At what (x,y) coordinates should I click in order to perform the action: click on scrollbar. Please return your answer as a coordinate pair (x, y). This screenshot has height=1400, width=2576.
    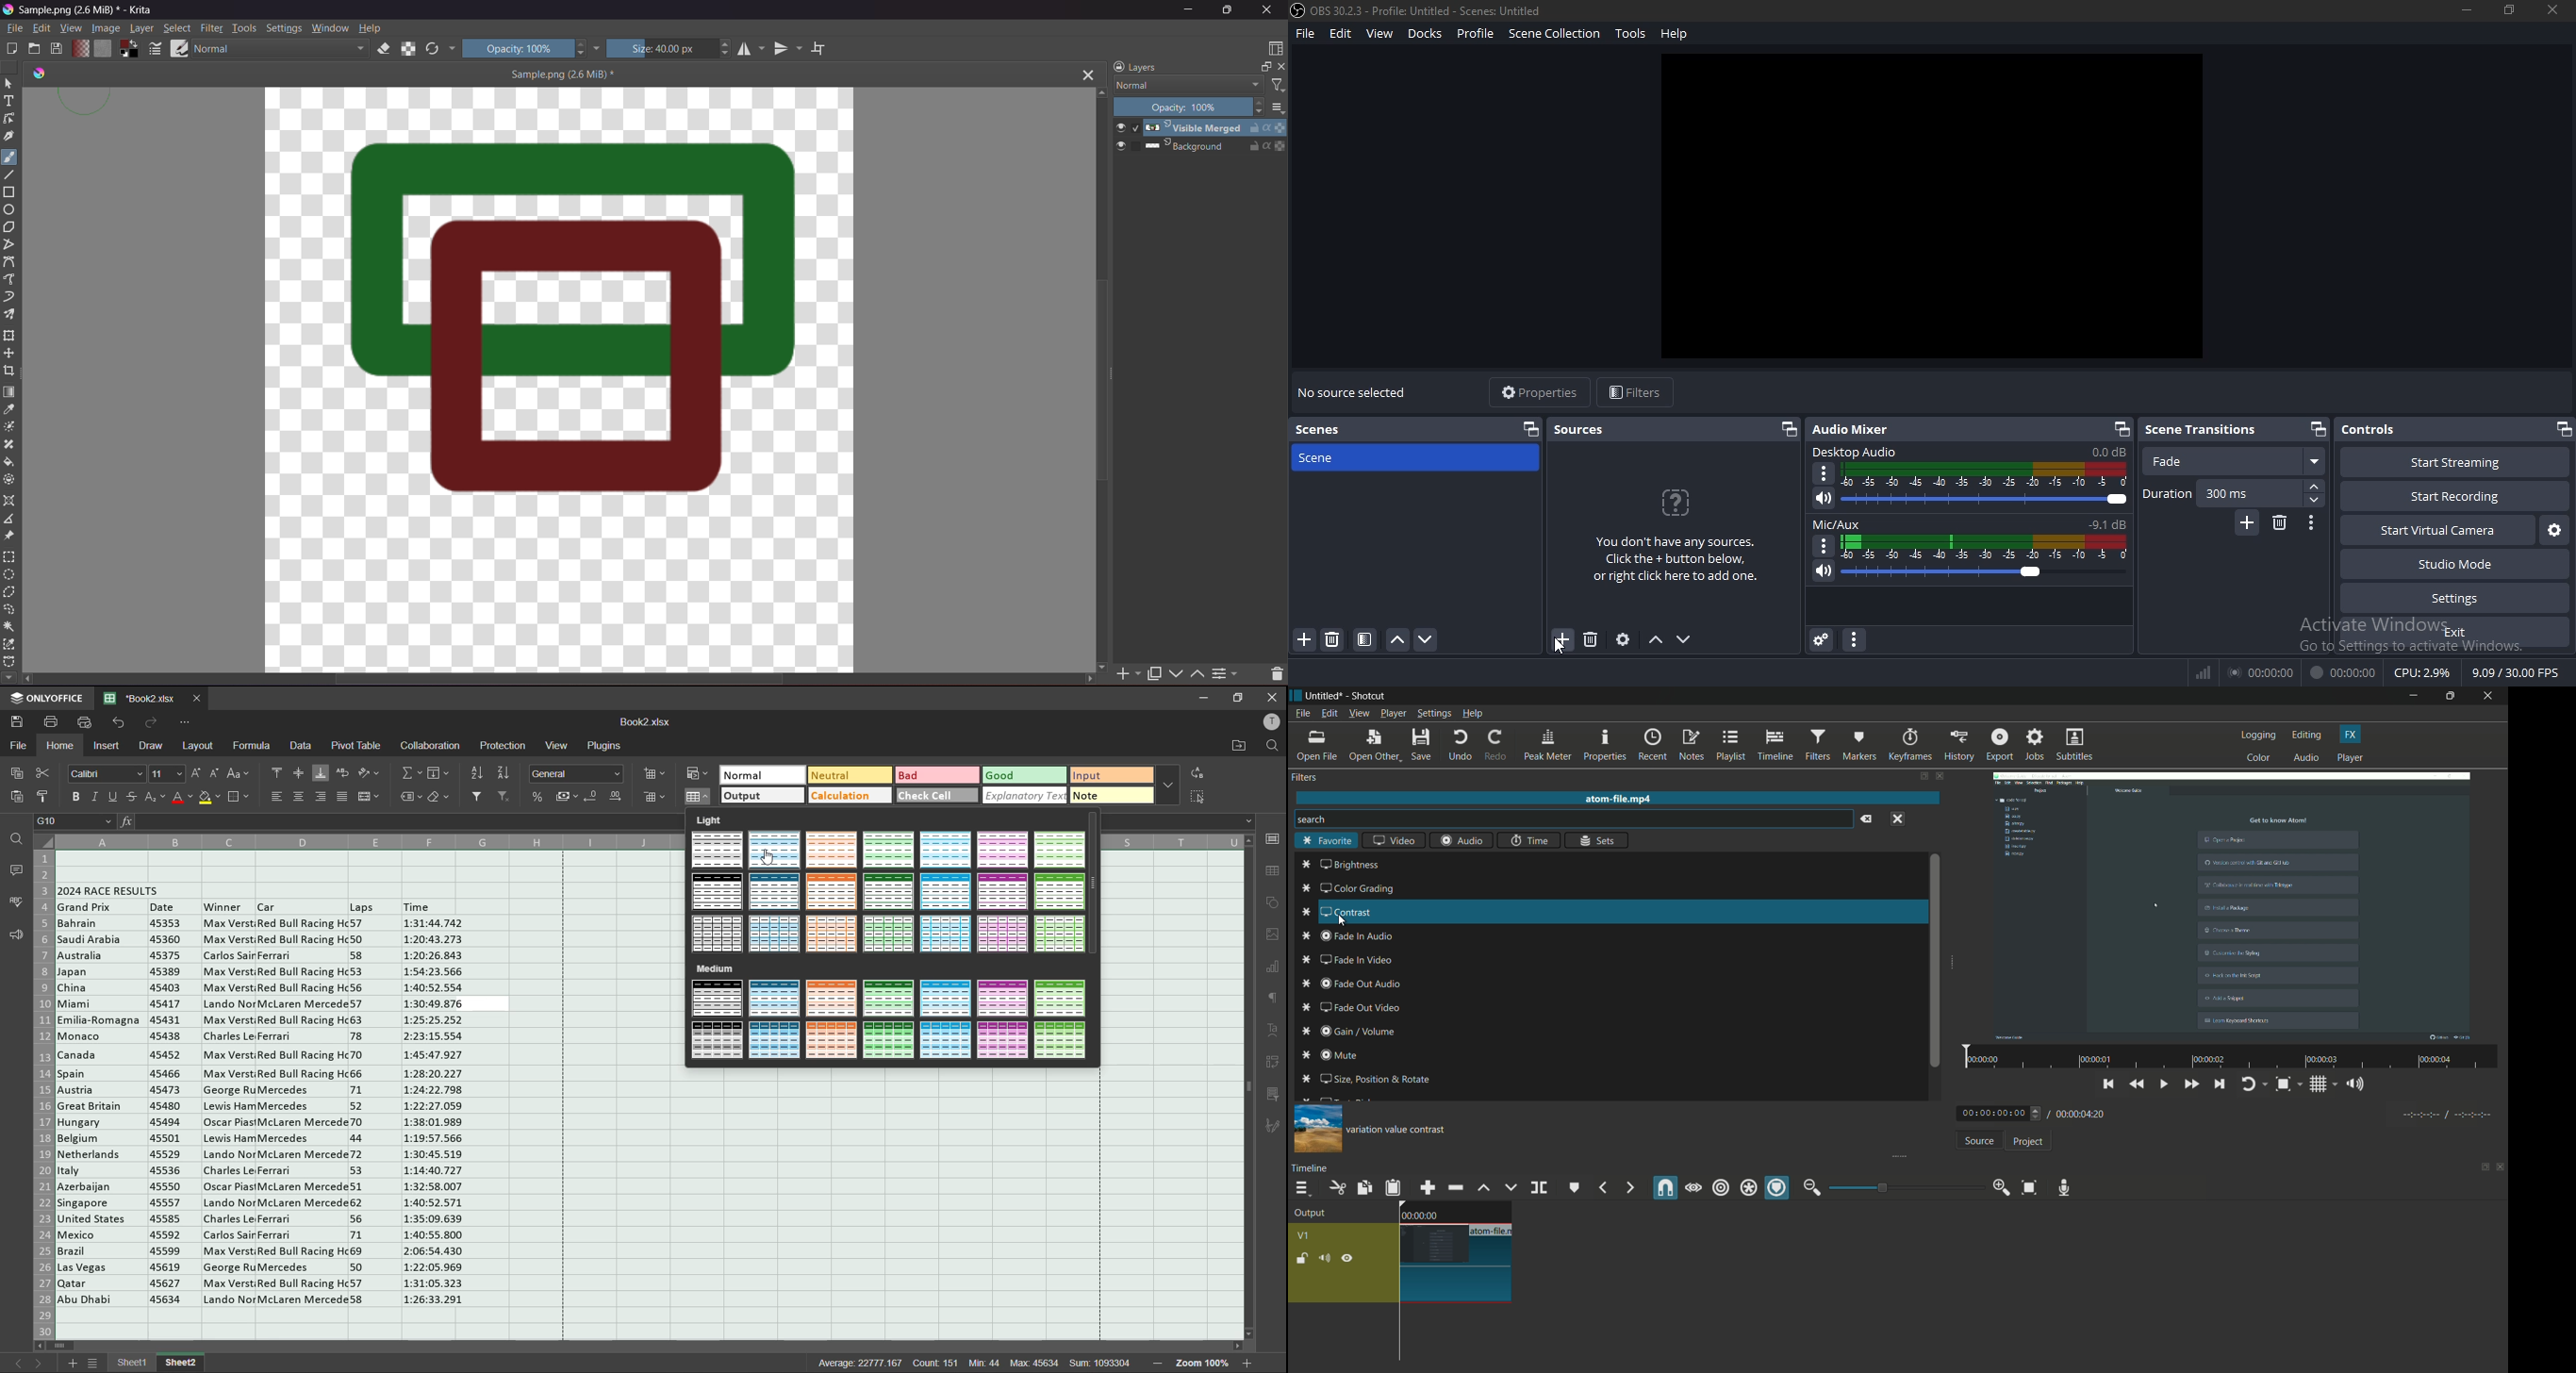
    Looking at the image, I should click on (1249, 1087).